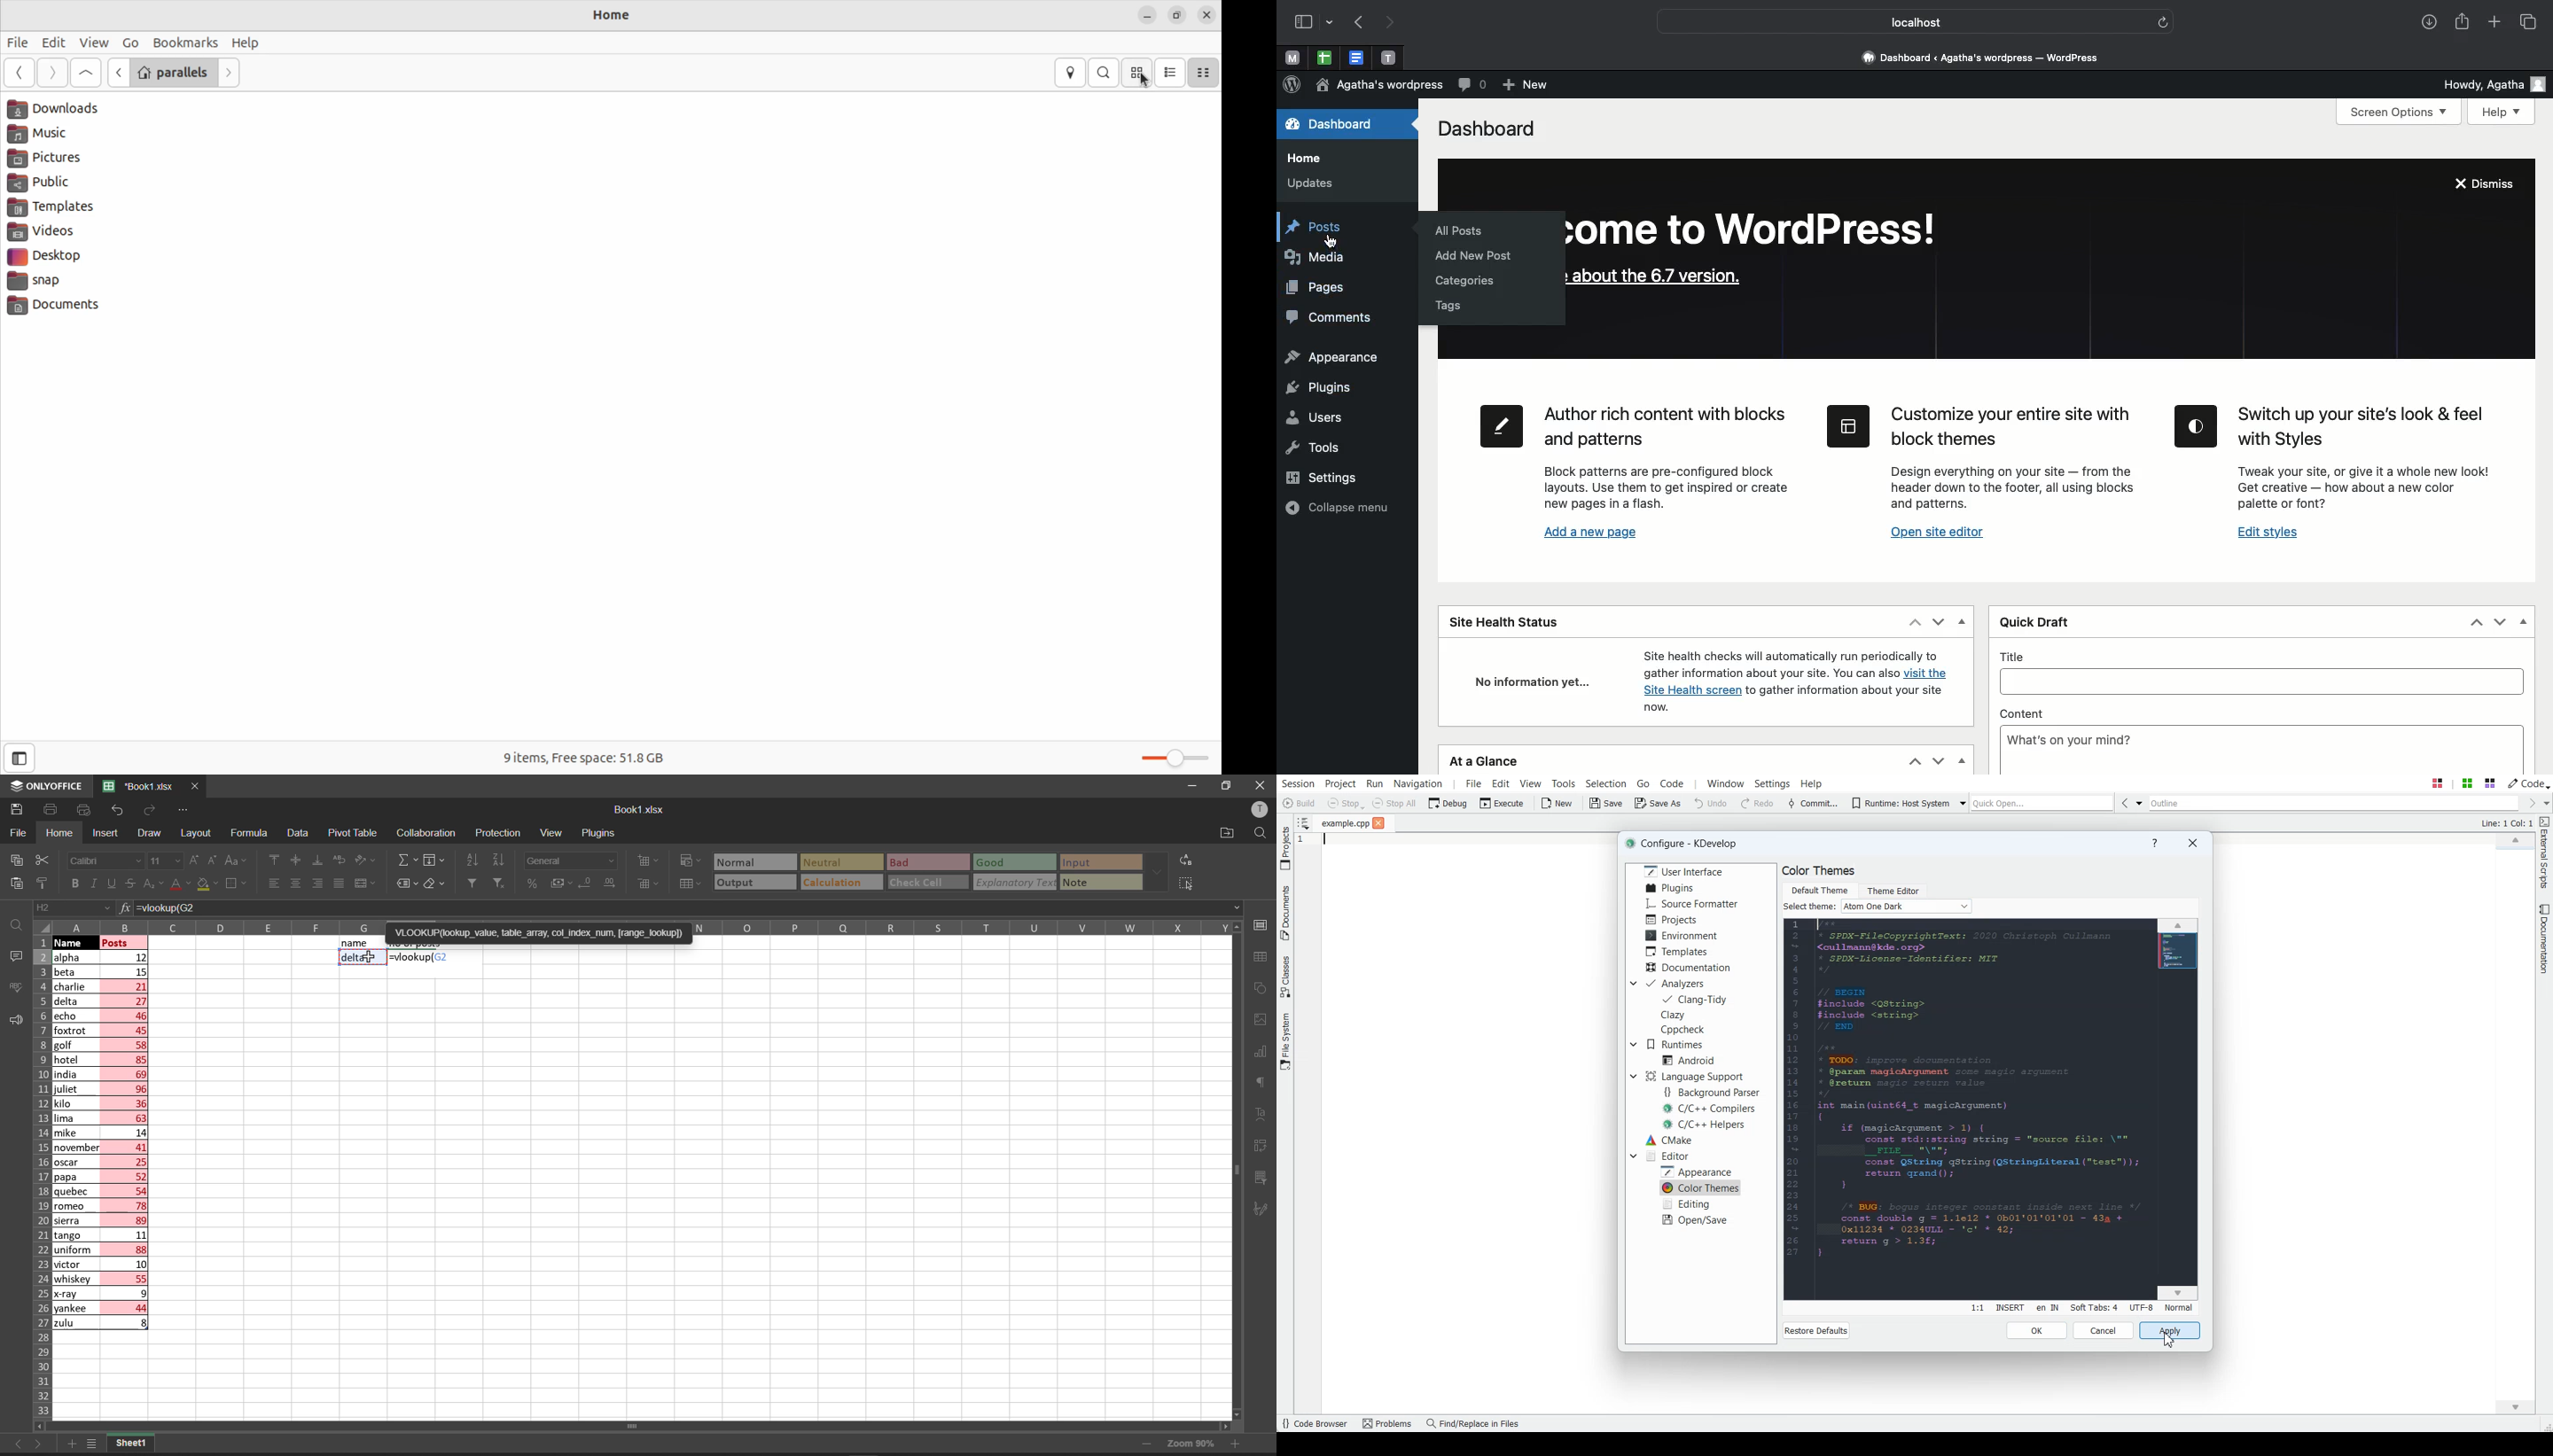  Describe the element at coordinates (149, 812) in the screenshot. I see `redo` at that location.